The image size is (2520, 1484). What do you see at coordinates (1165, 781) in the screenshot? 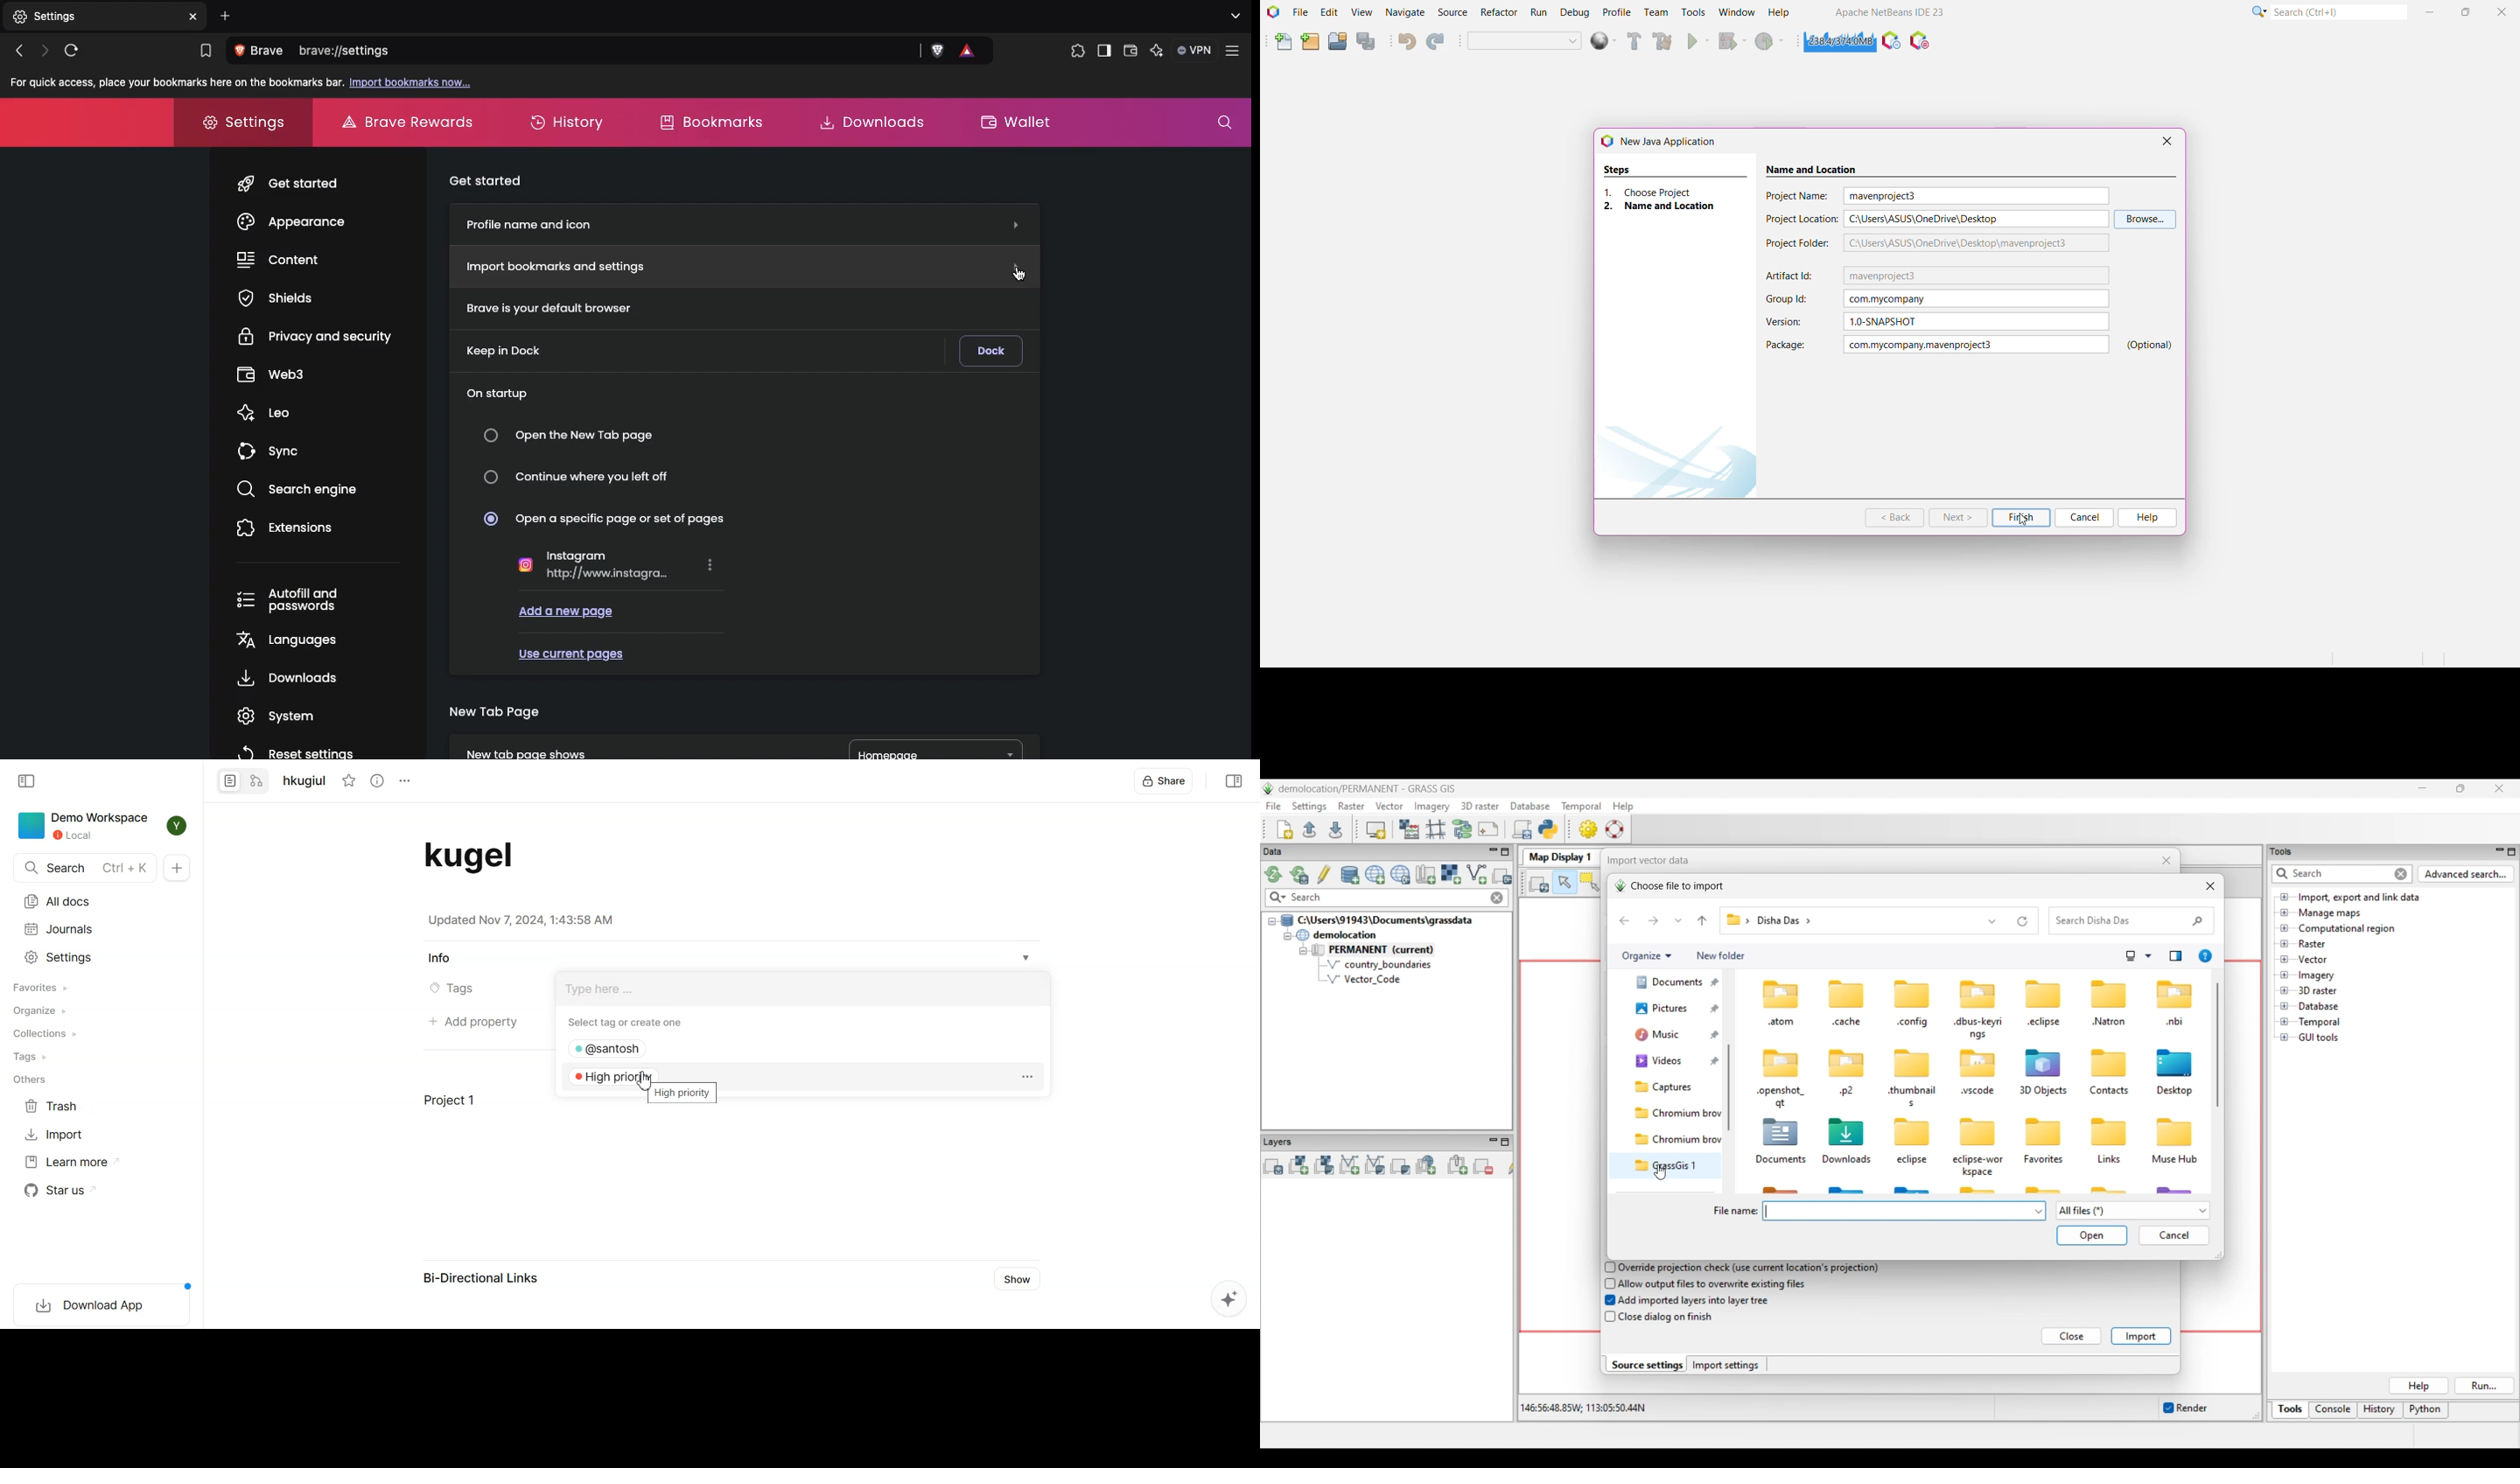
I see `Share` at bounding box center [1165, 781].